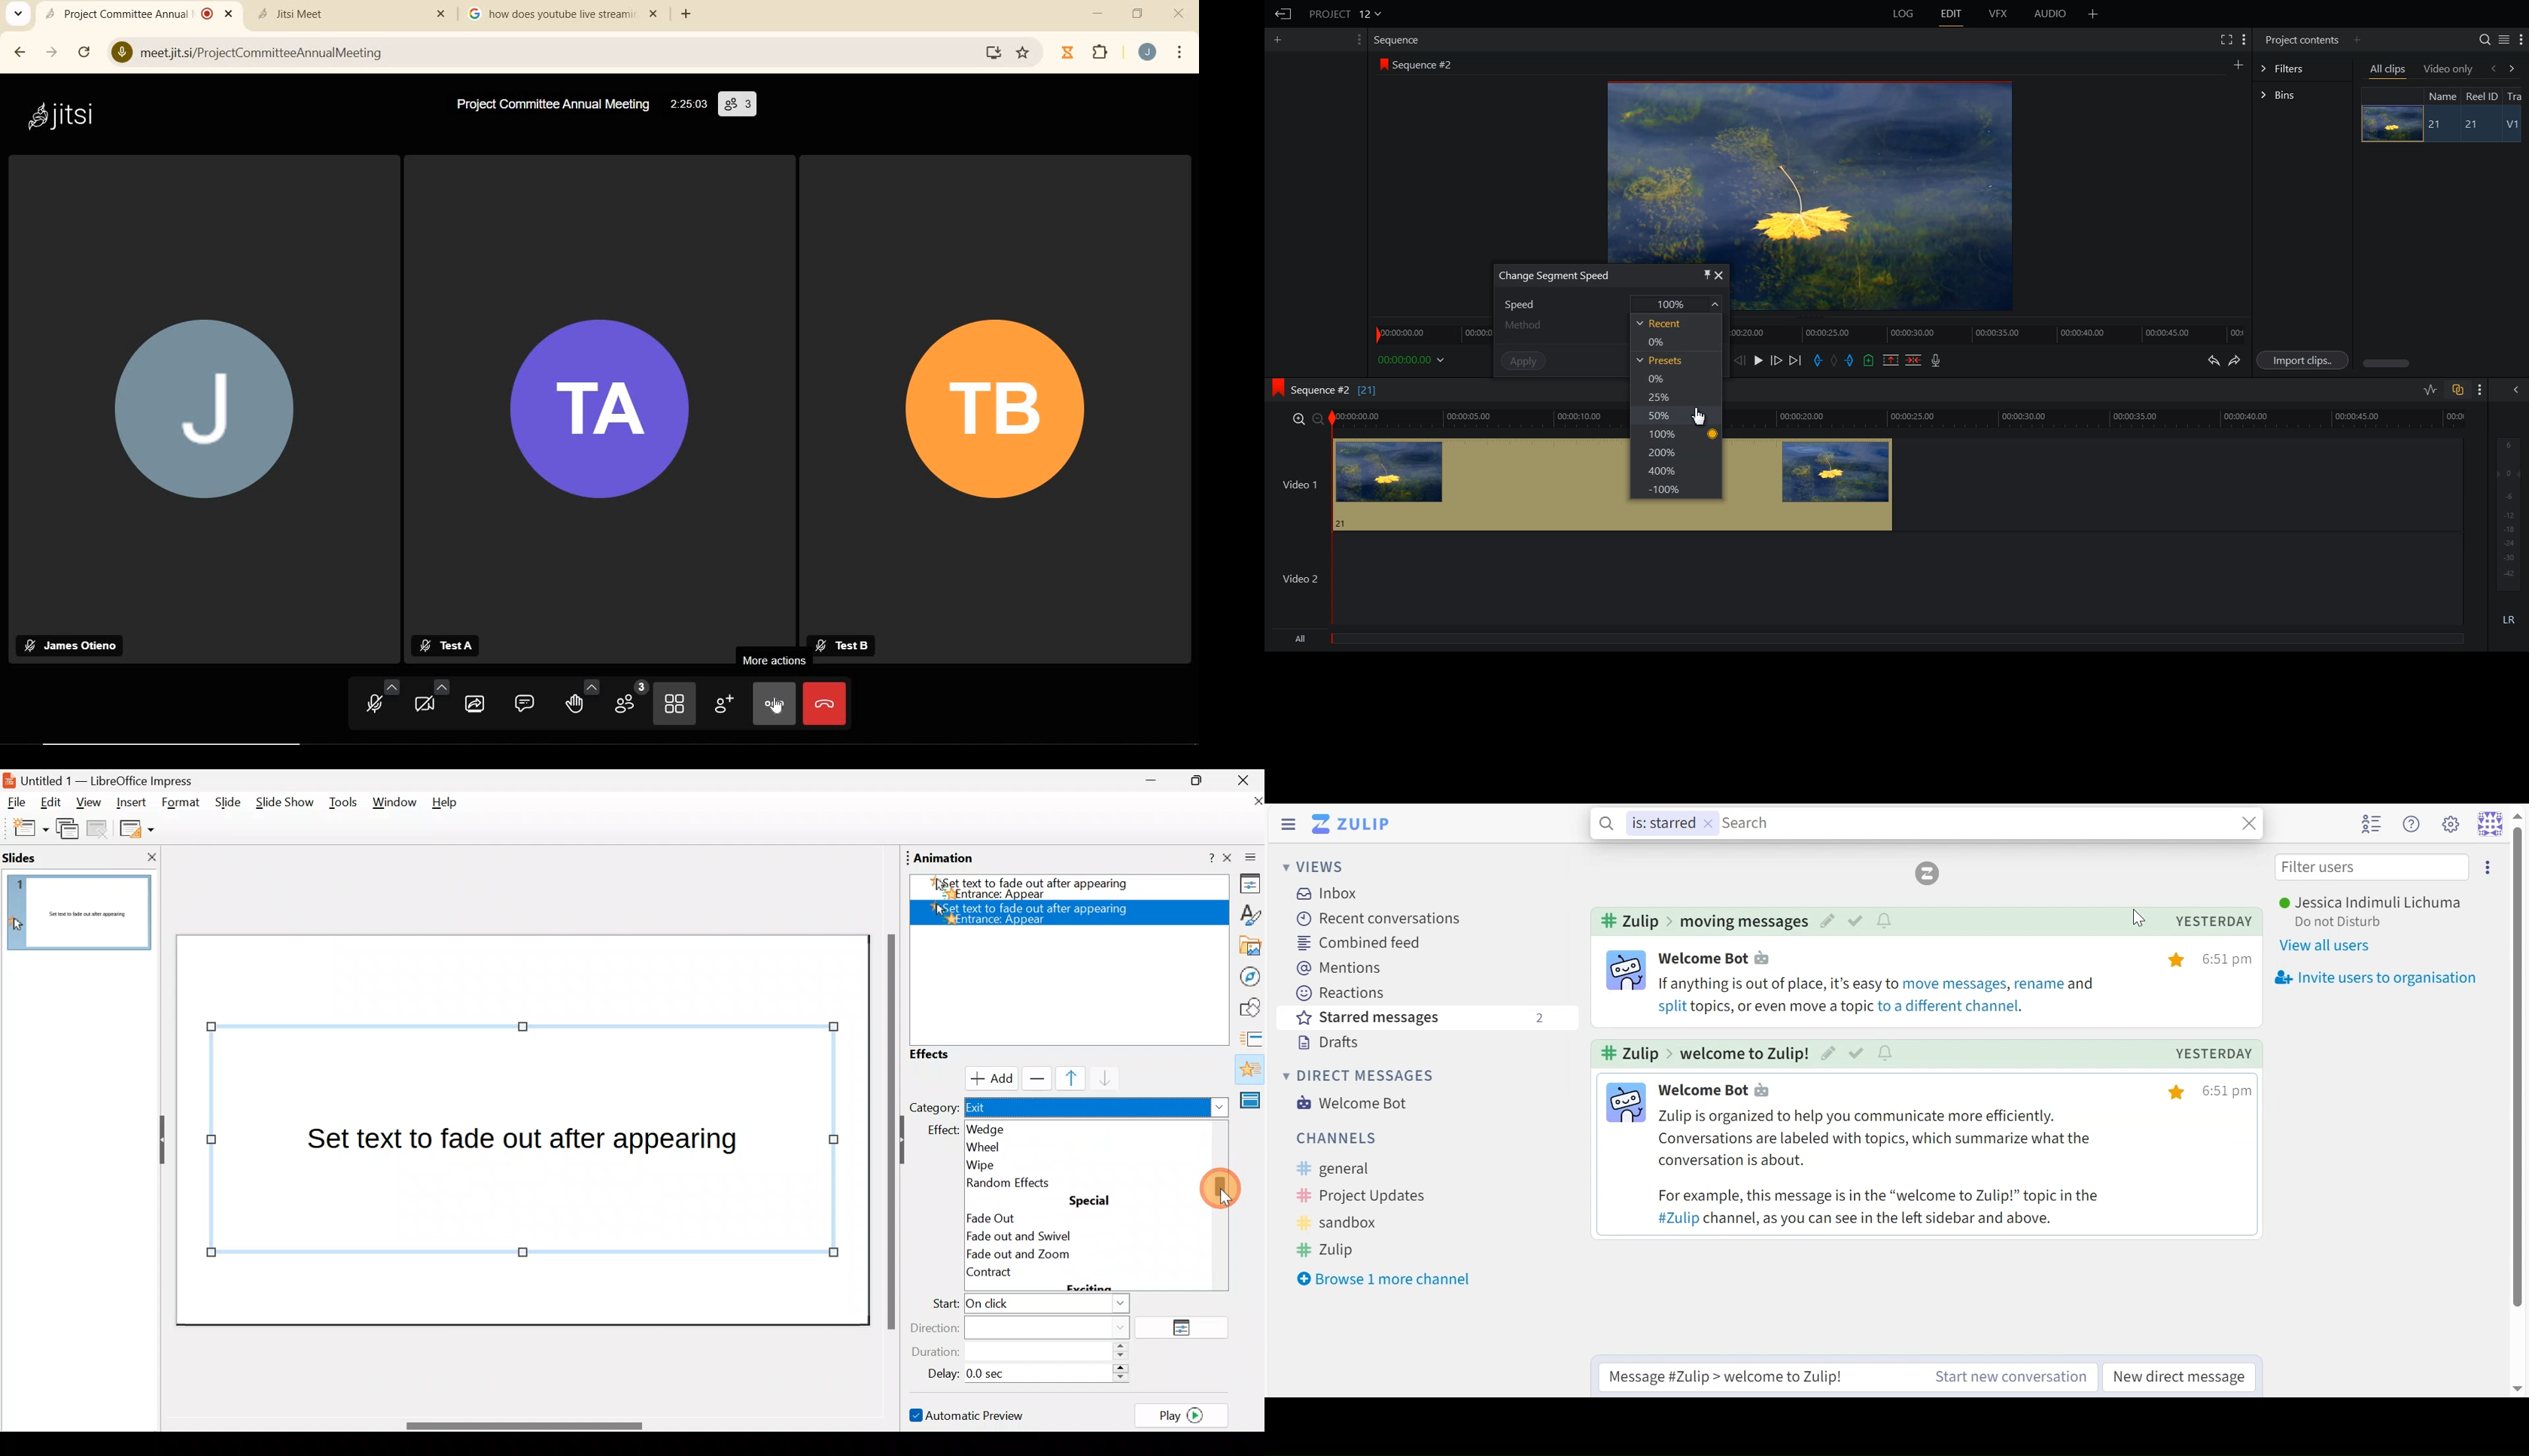 The image size is (2548, 1456). I want to click on Add panel, so click(2356, 40).